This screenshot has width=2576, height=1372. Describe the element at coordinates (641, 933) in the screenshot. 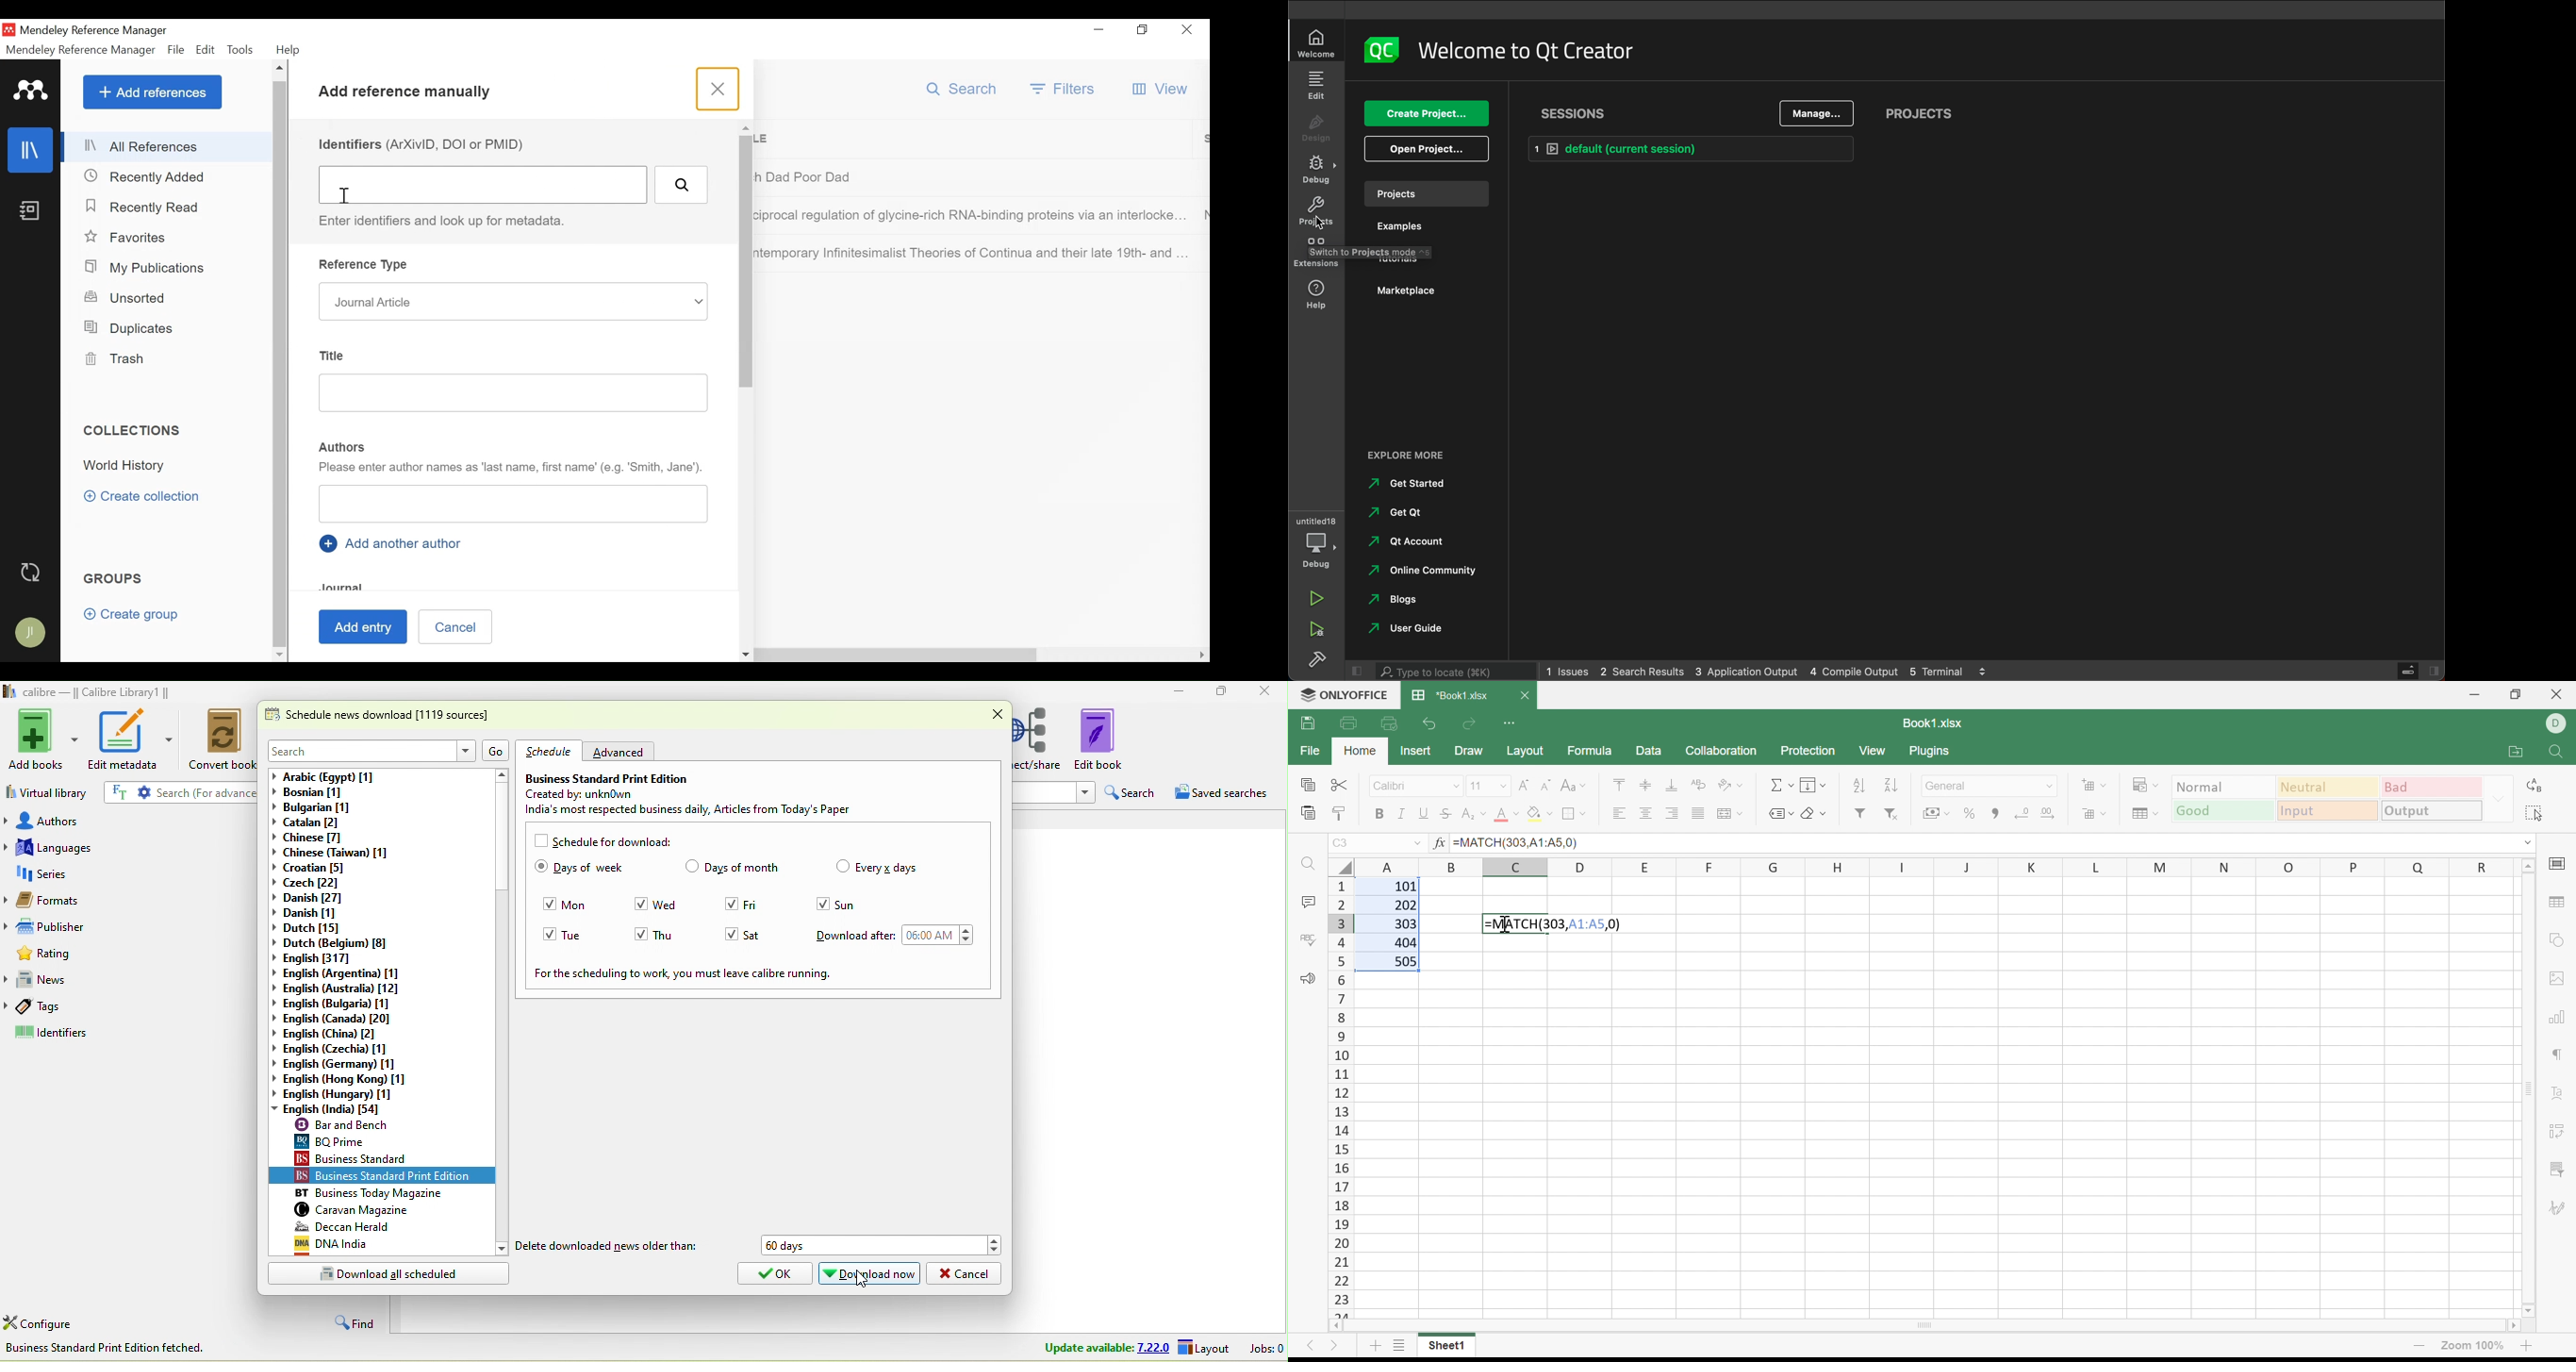

I see `Checkbox` at that location.